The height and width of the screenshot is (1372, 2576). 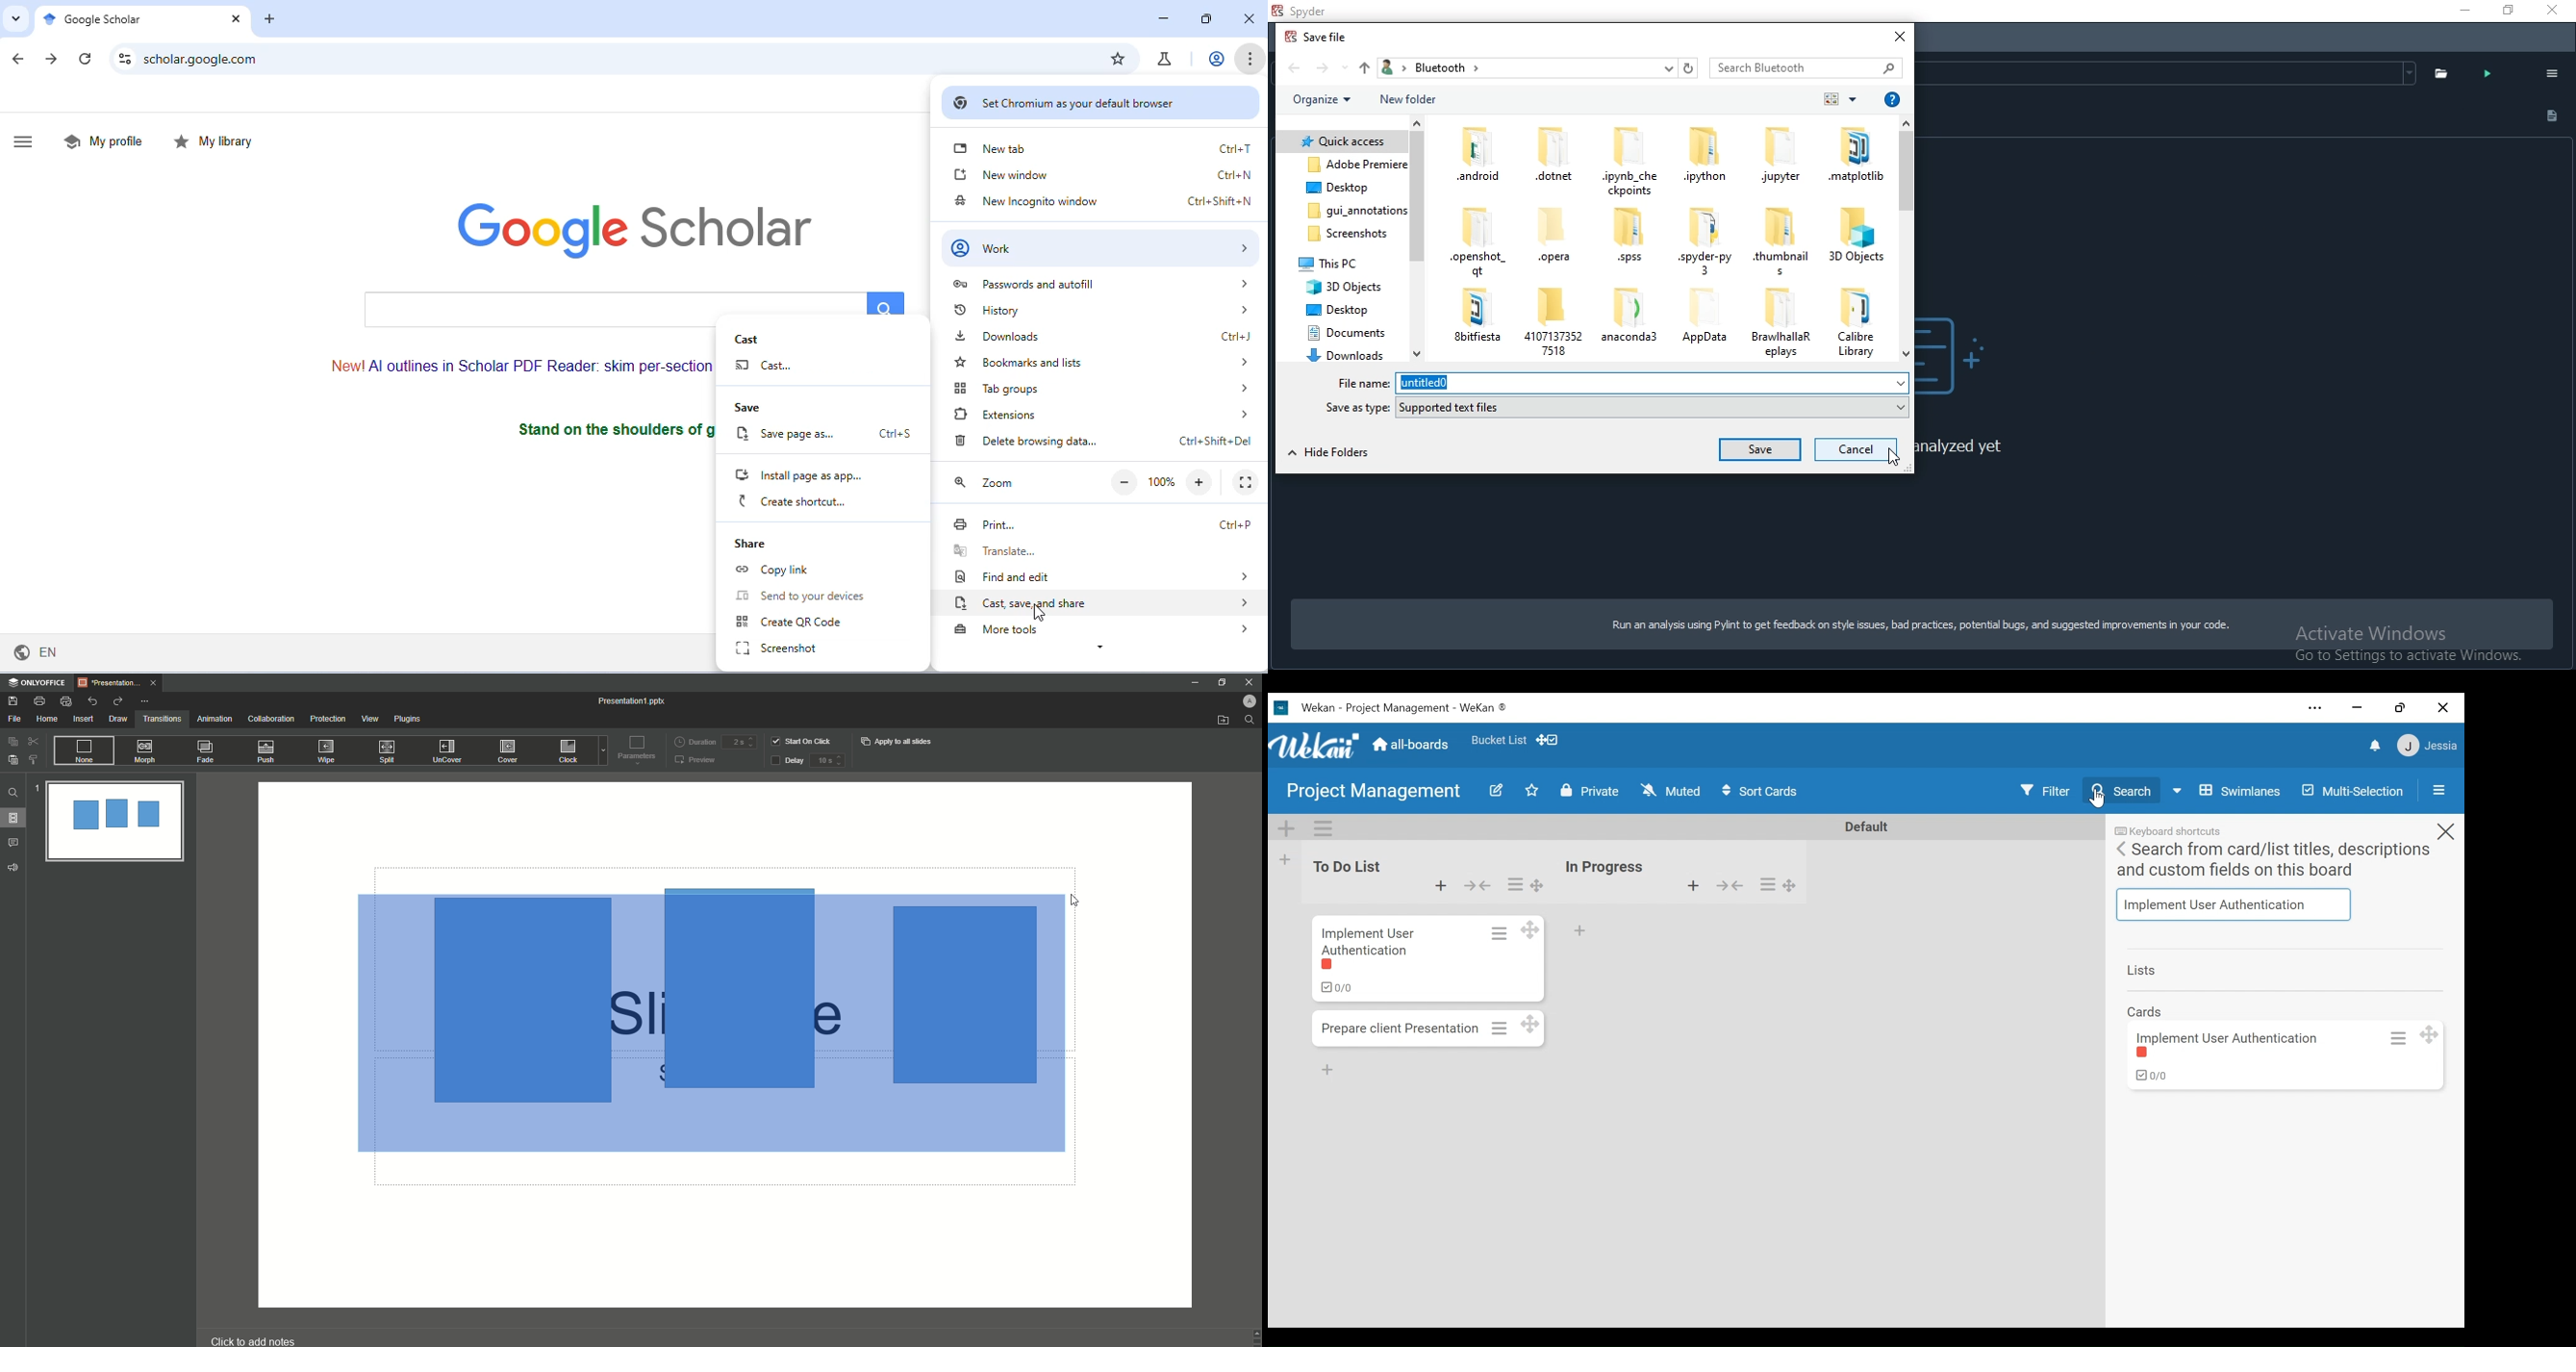 I want to click on list actions, so click(x=1766, y=884).